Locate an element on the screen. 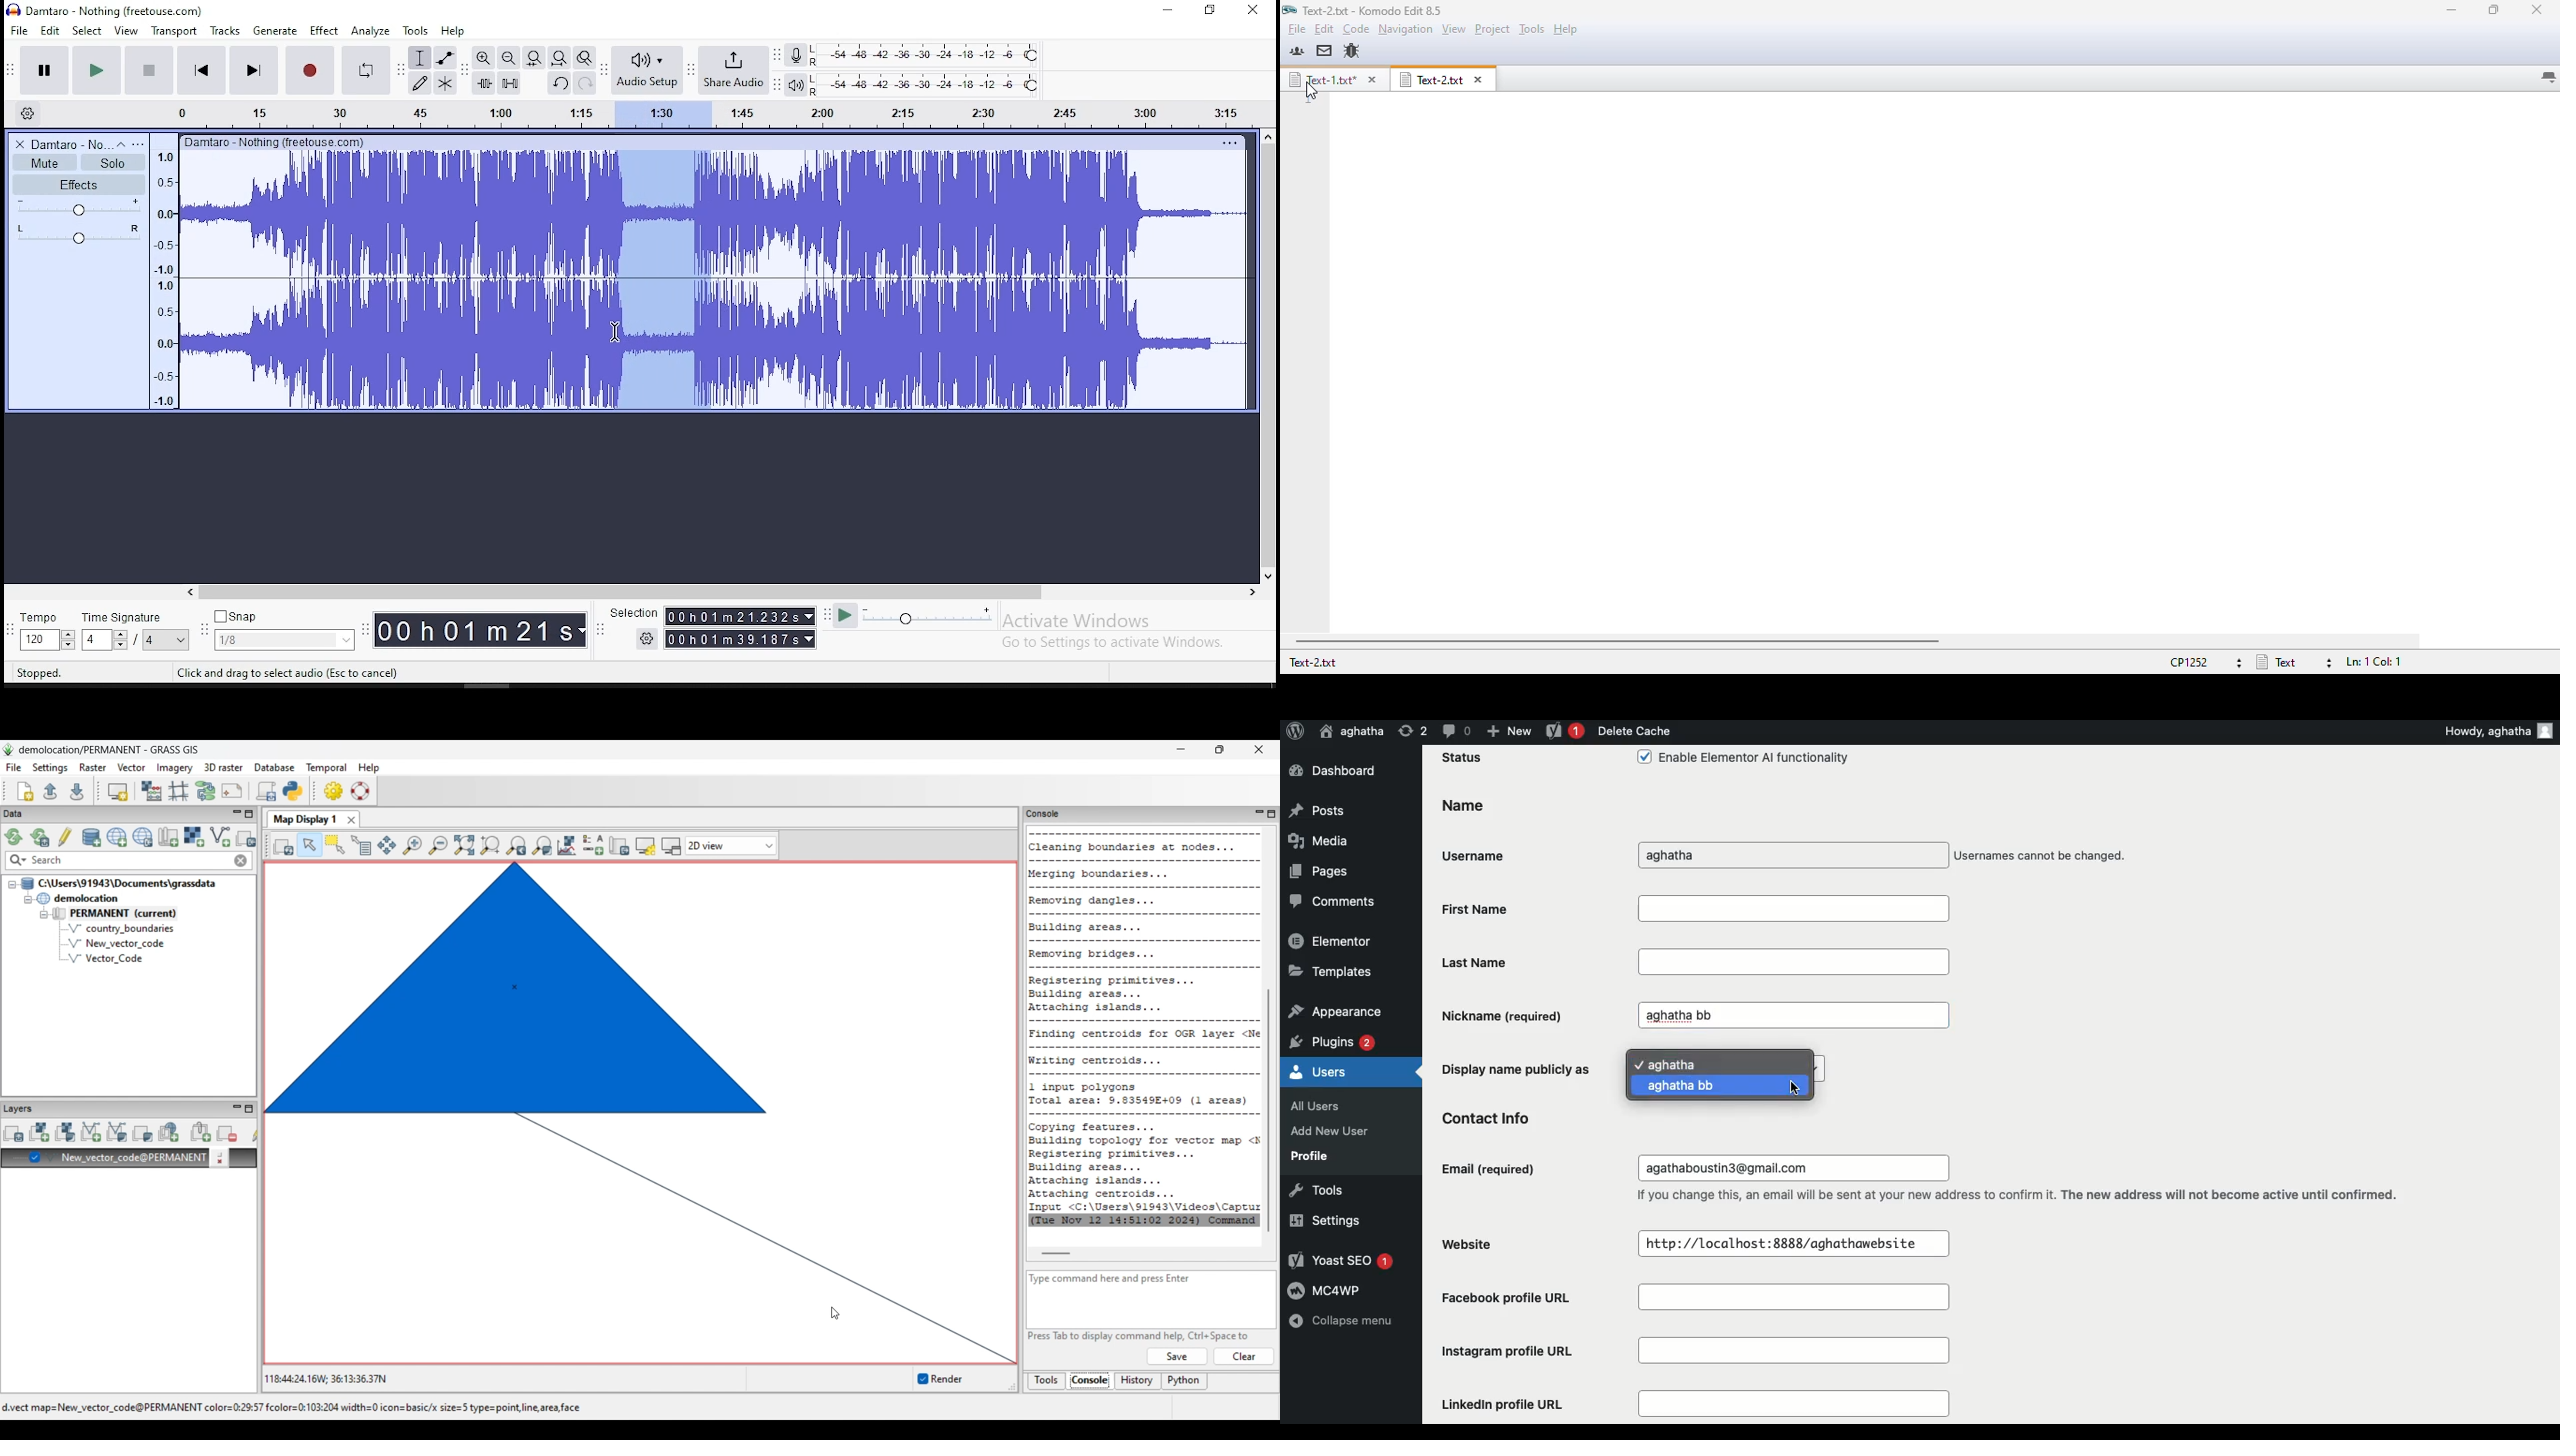 The height and width of the screenshot is (1456, 2576). tempo is located at coordinates (44, 619).